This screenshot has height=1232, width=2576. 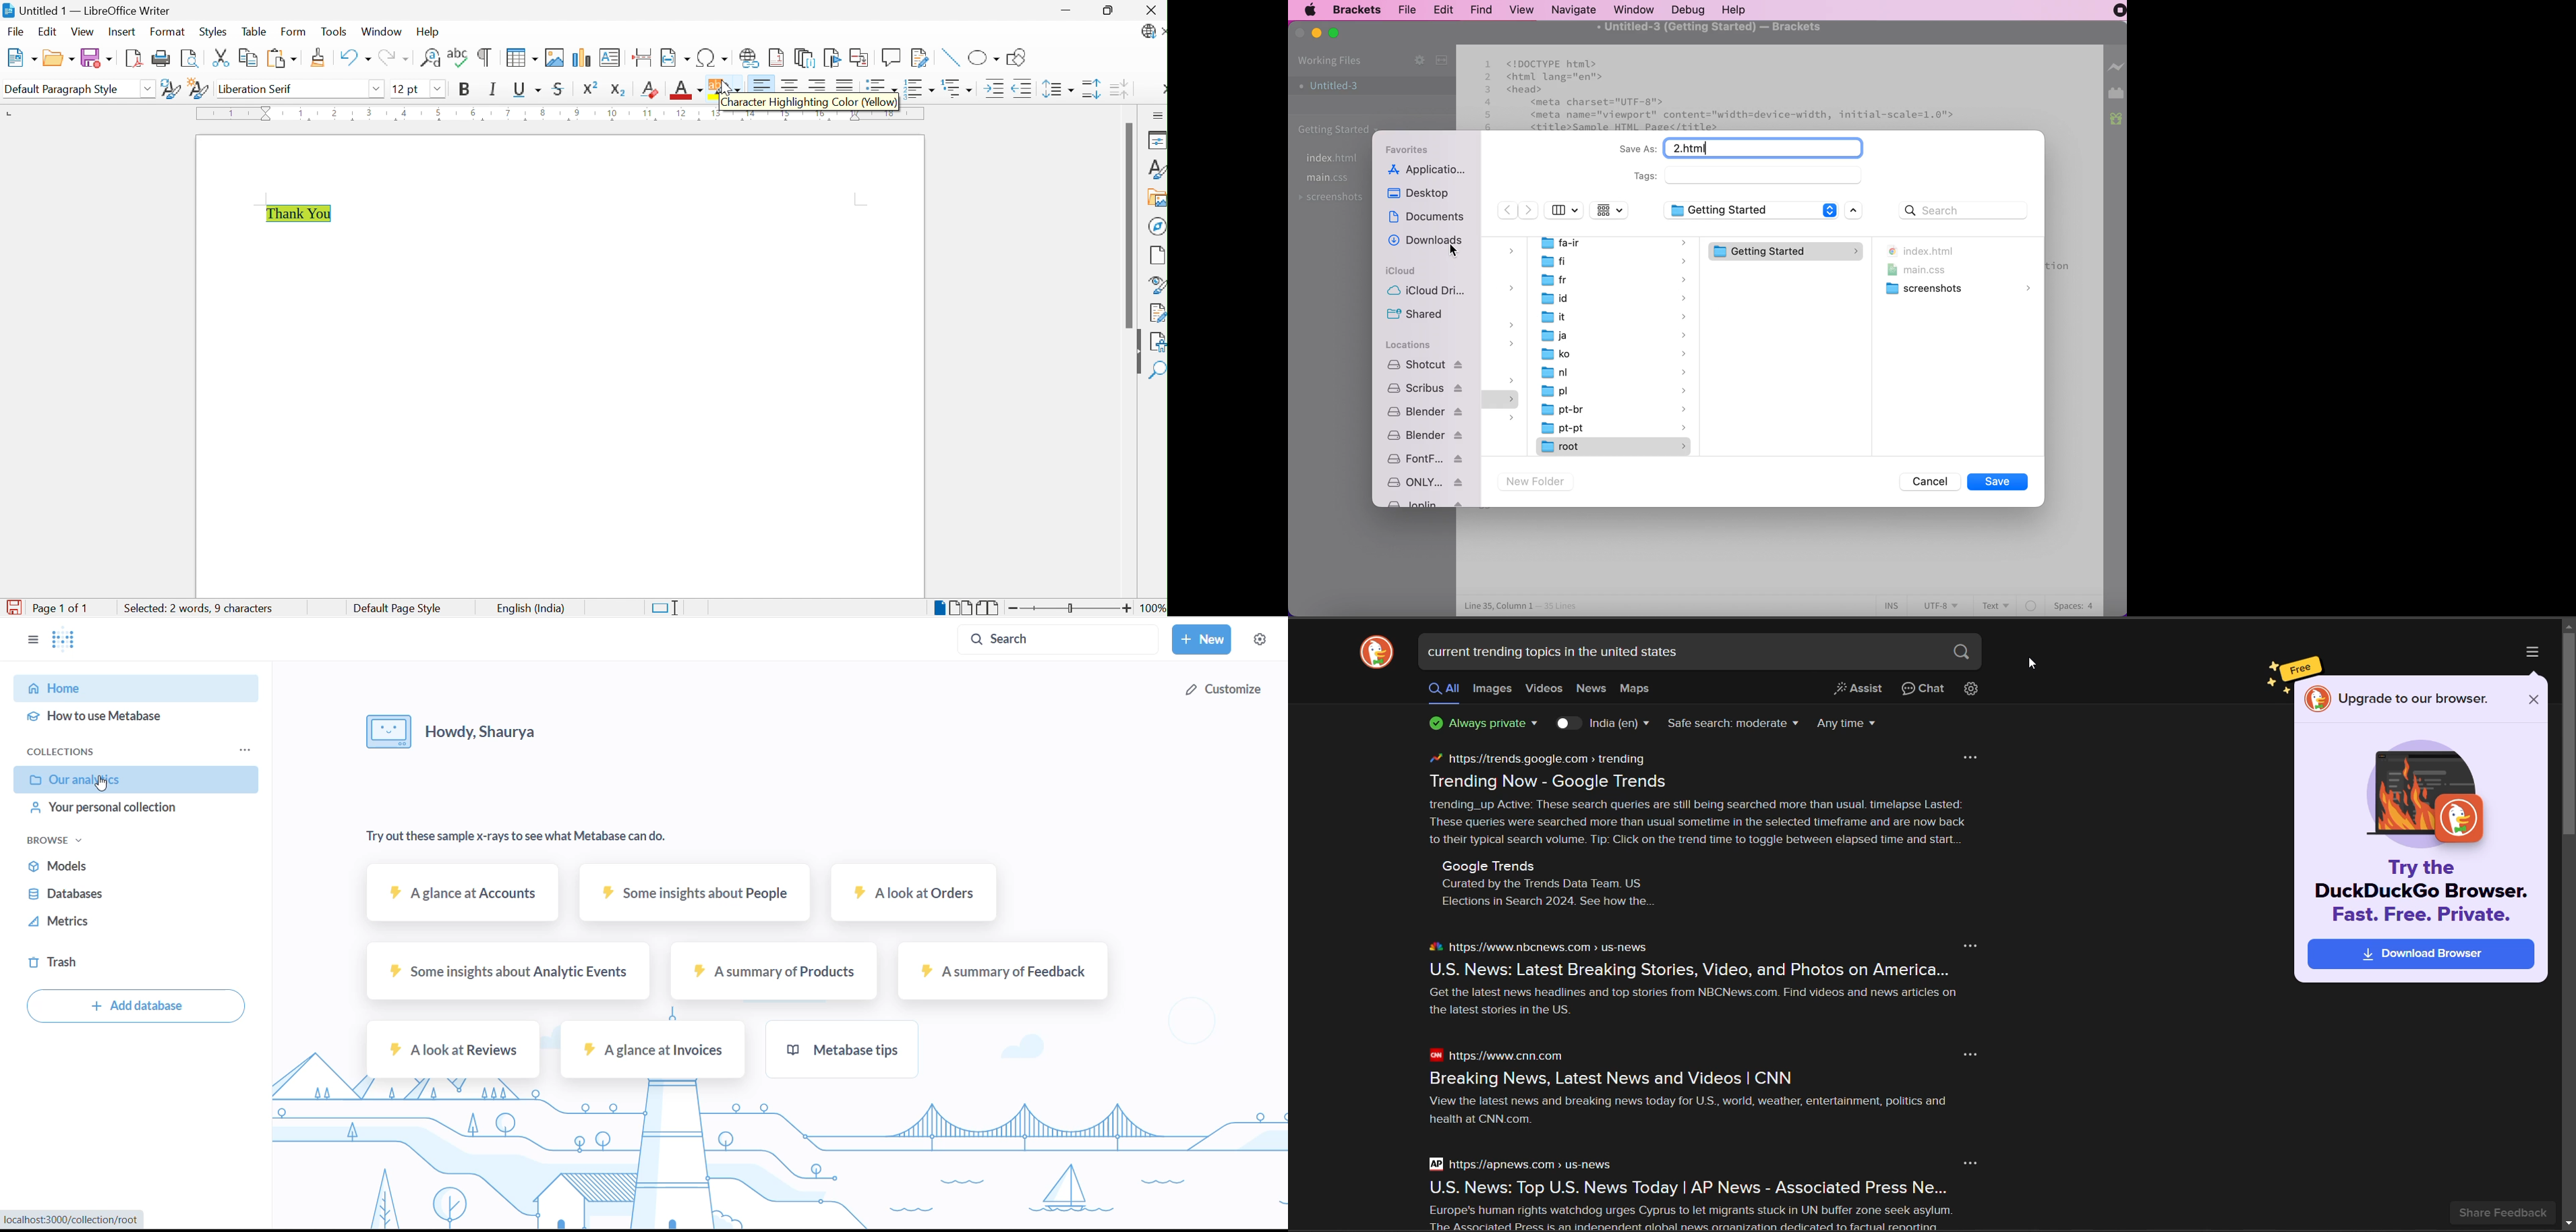 What do you see at coordinates (302, 214) in the screenshot?
I see `Thank You` at bounding box center [302, 214].